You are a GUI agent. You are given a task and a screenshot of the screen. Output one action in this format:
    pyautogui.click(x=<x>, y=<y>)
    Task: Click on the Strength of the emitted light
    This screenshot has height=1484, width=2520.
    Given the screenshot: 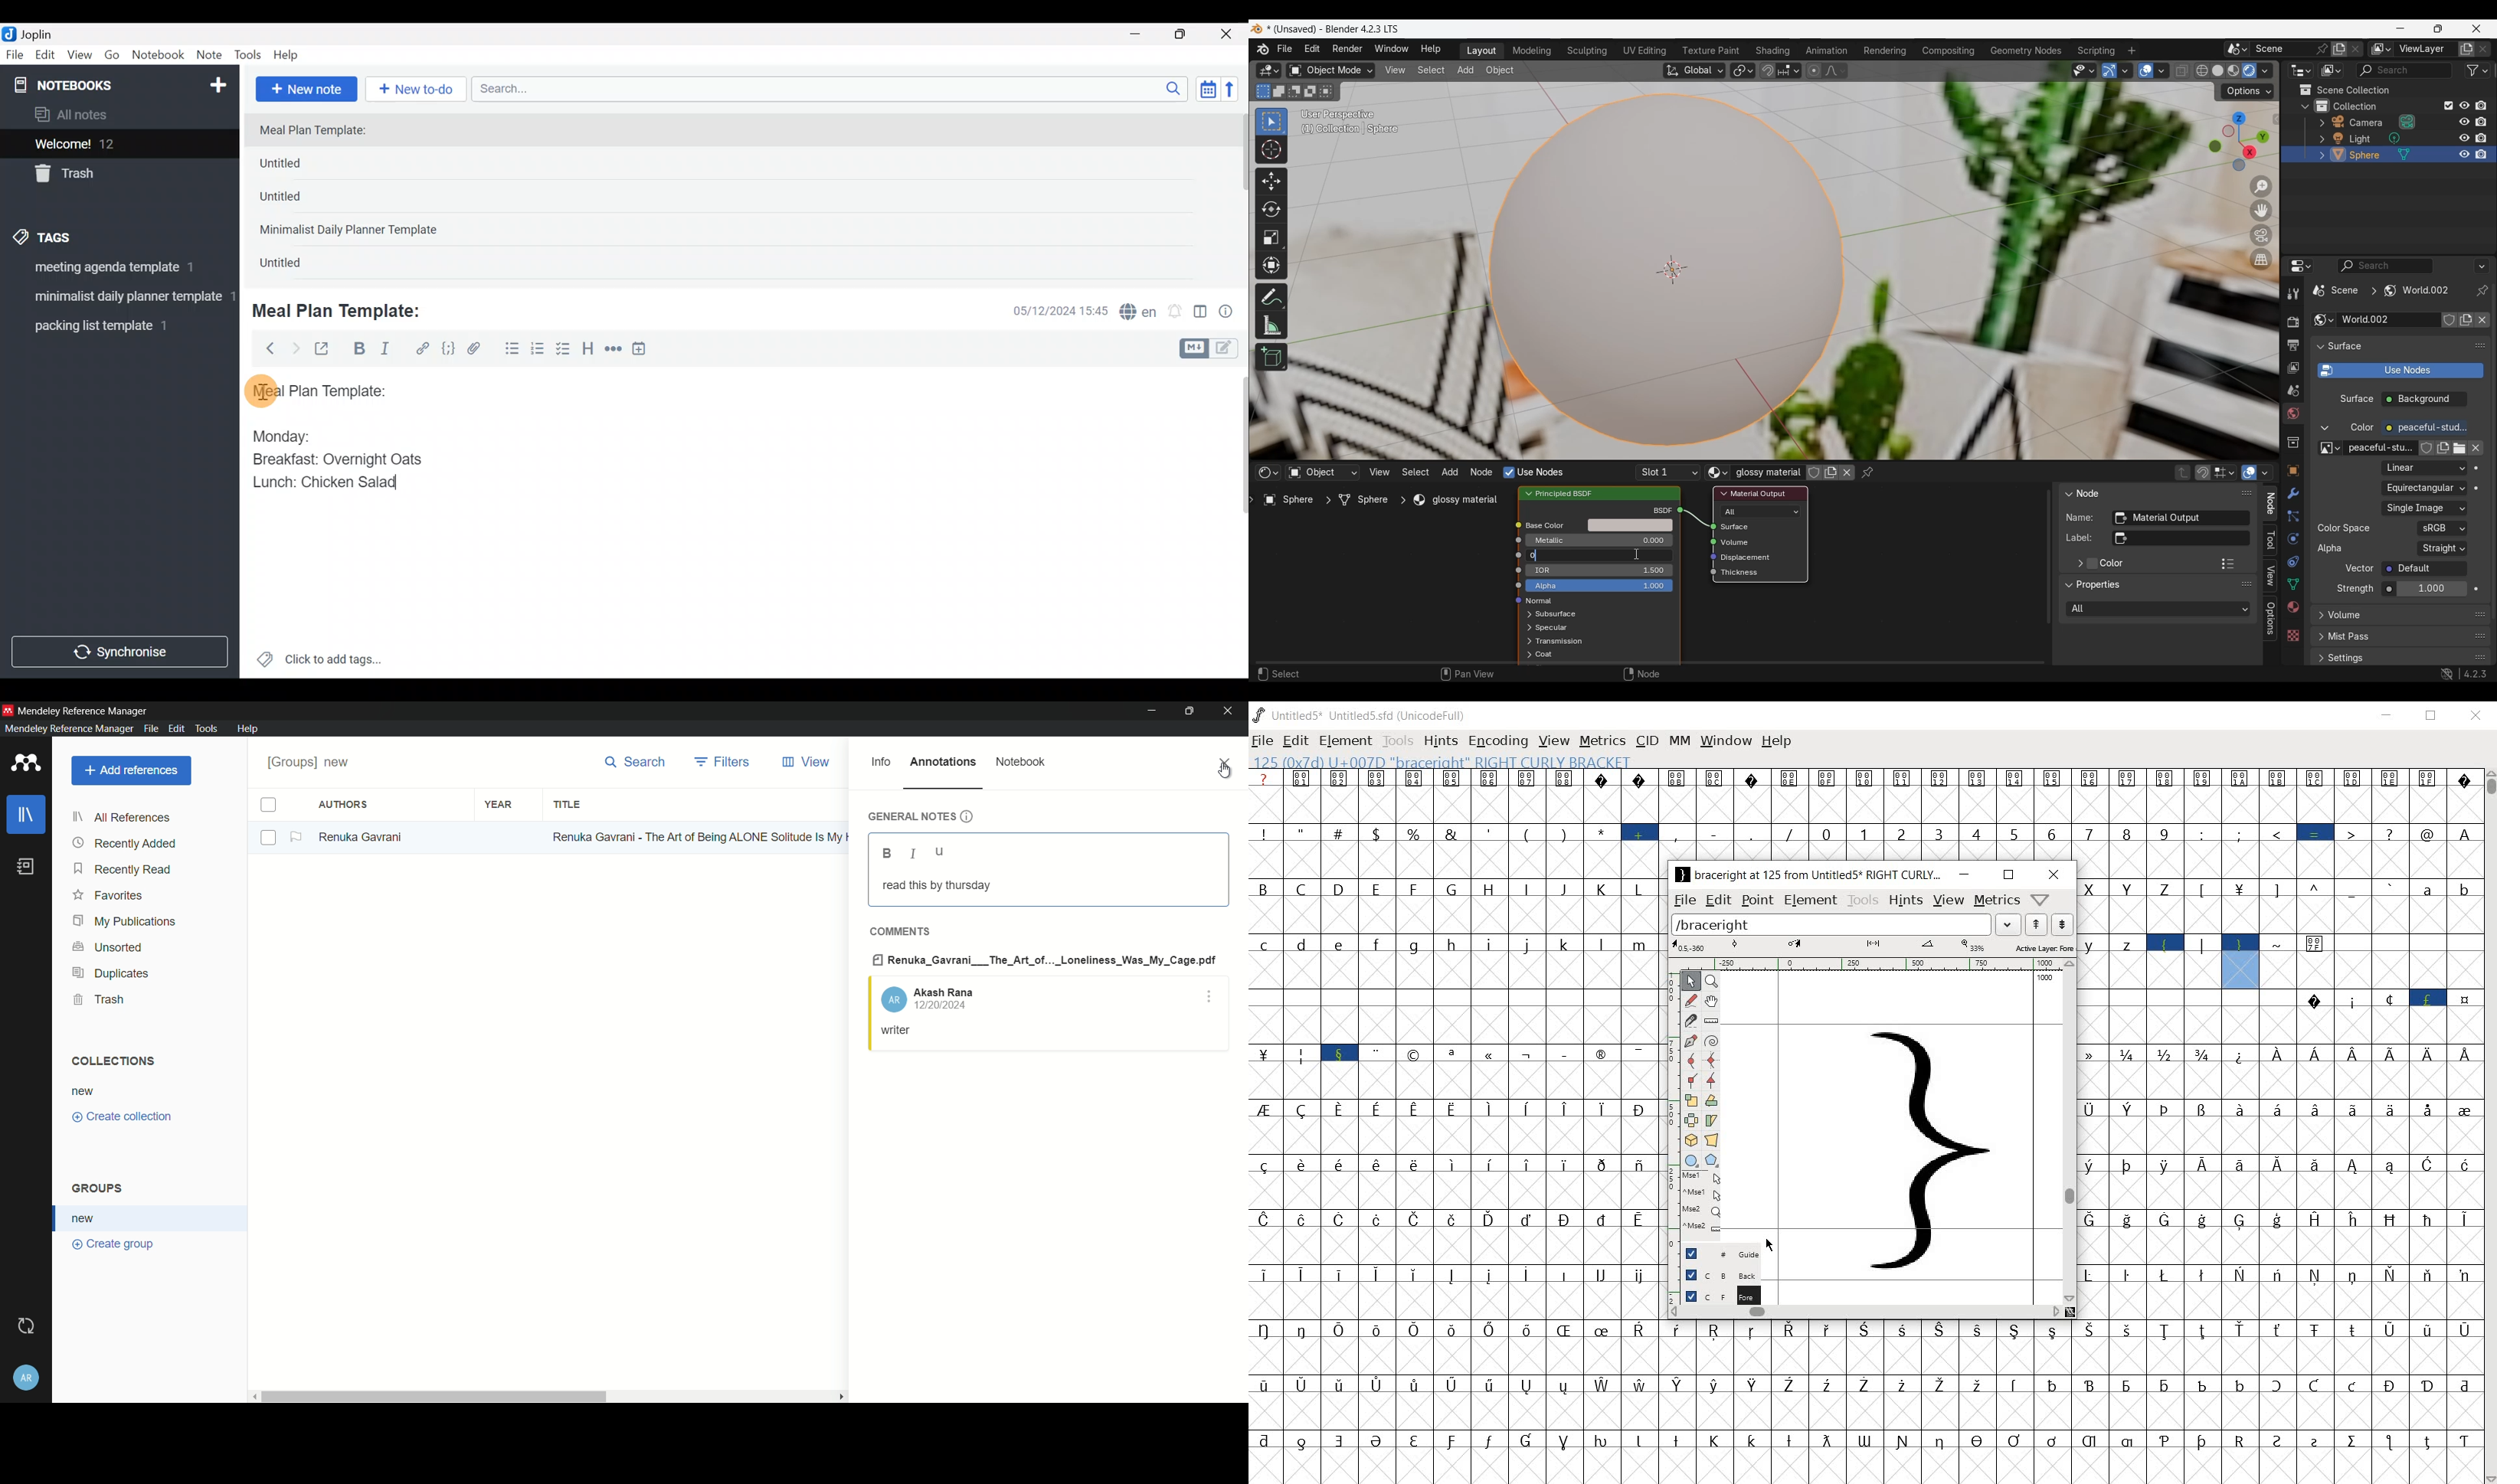 What is the action you would take?
    pyautogui.click(x=2424, y=590)
    